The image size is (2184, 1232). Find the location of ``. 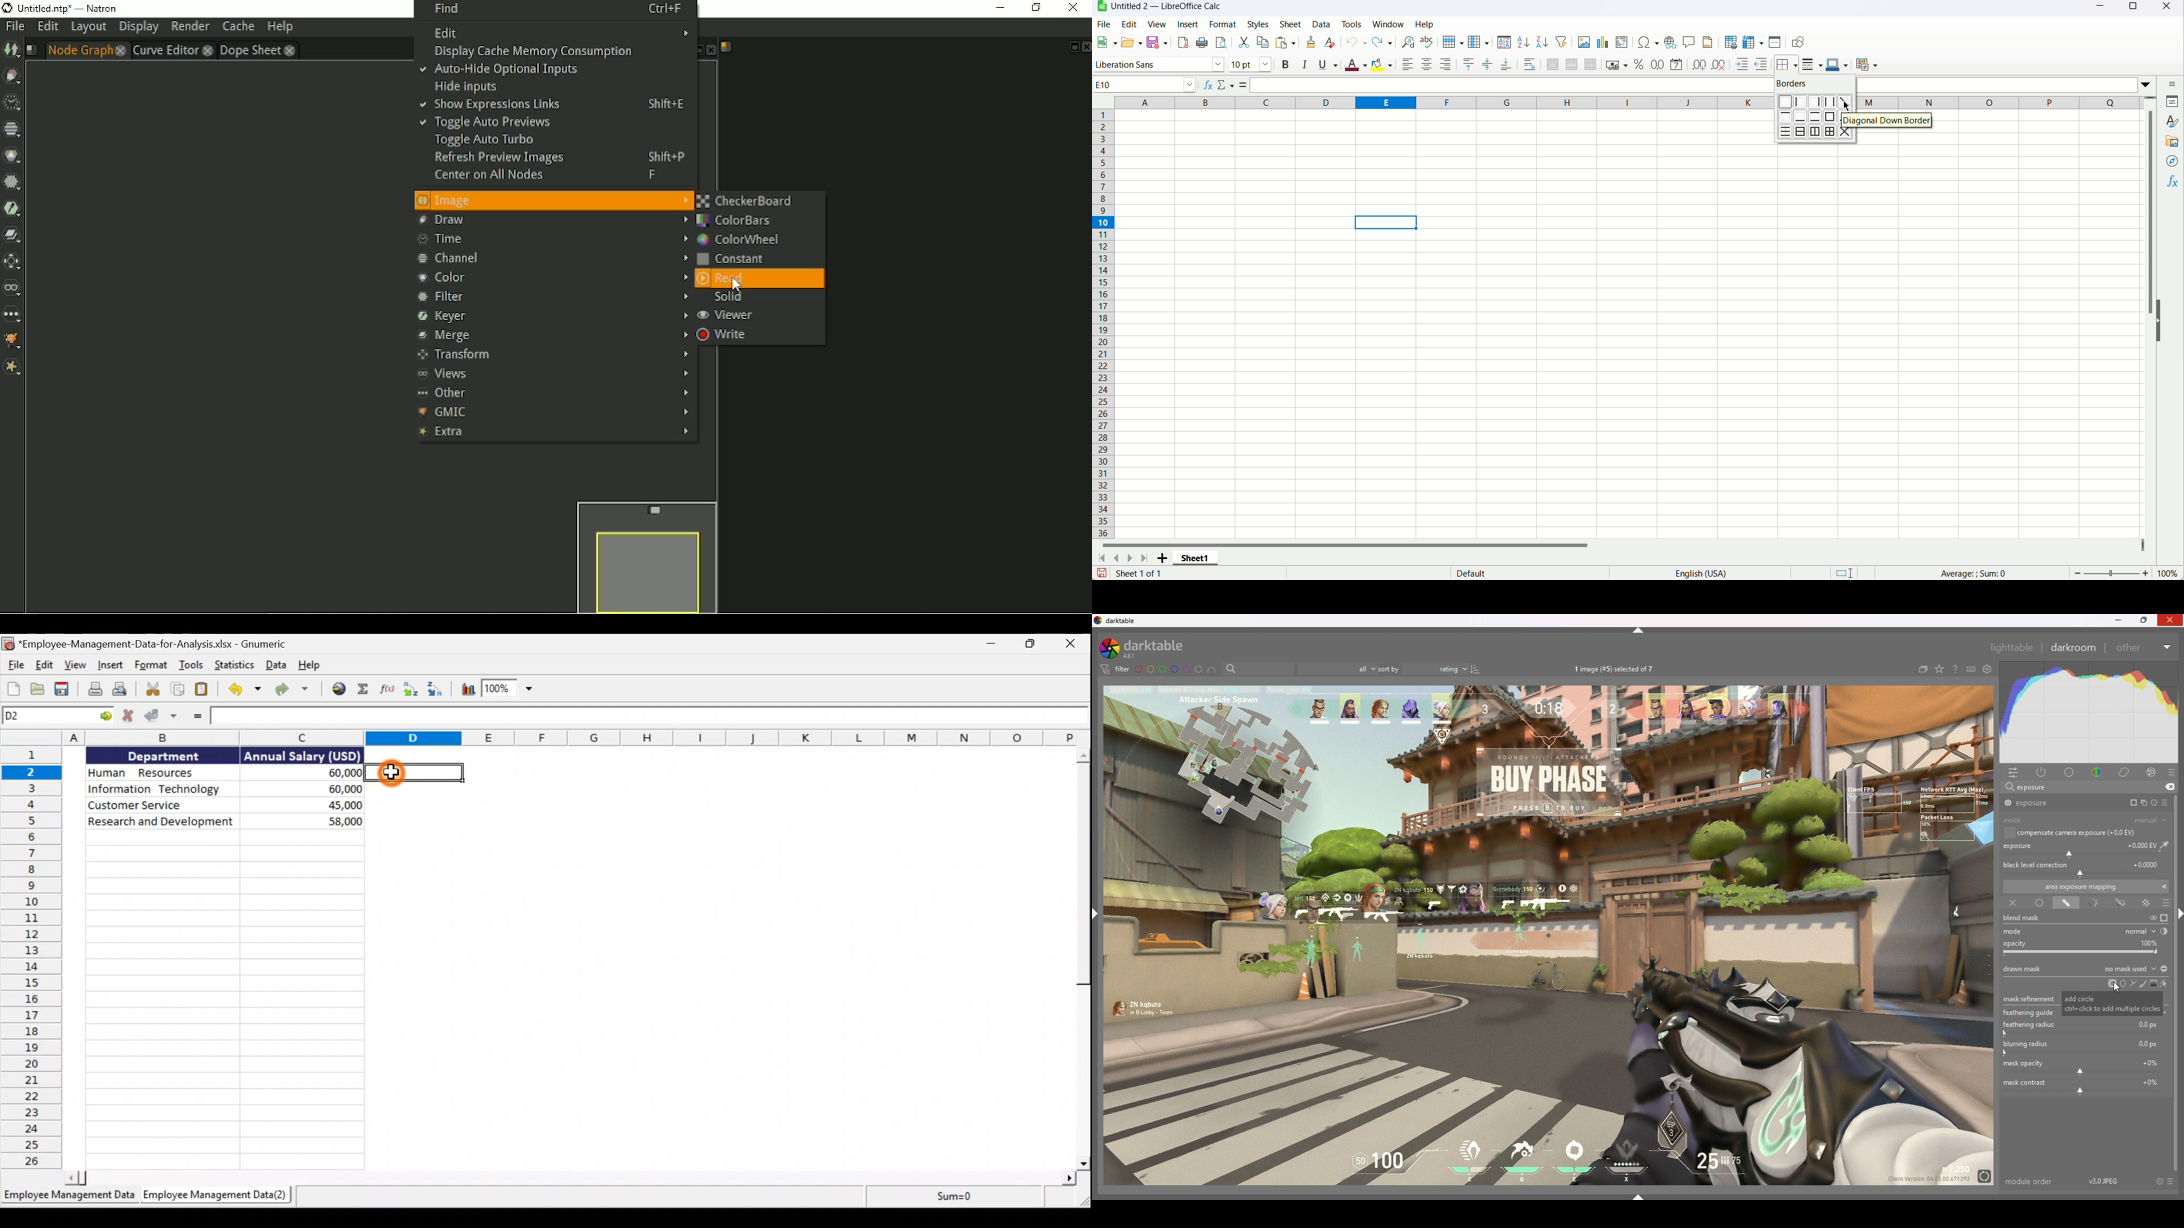

 is located at coordinates (2171, 621).